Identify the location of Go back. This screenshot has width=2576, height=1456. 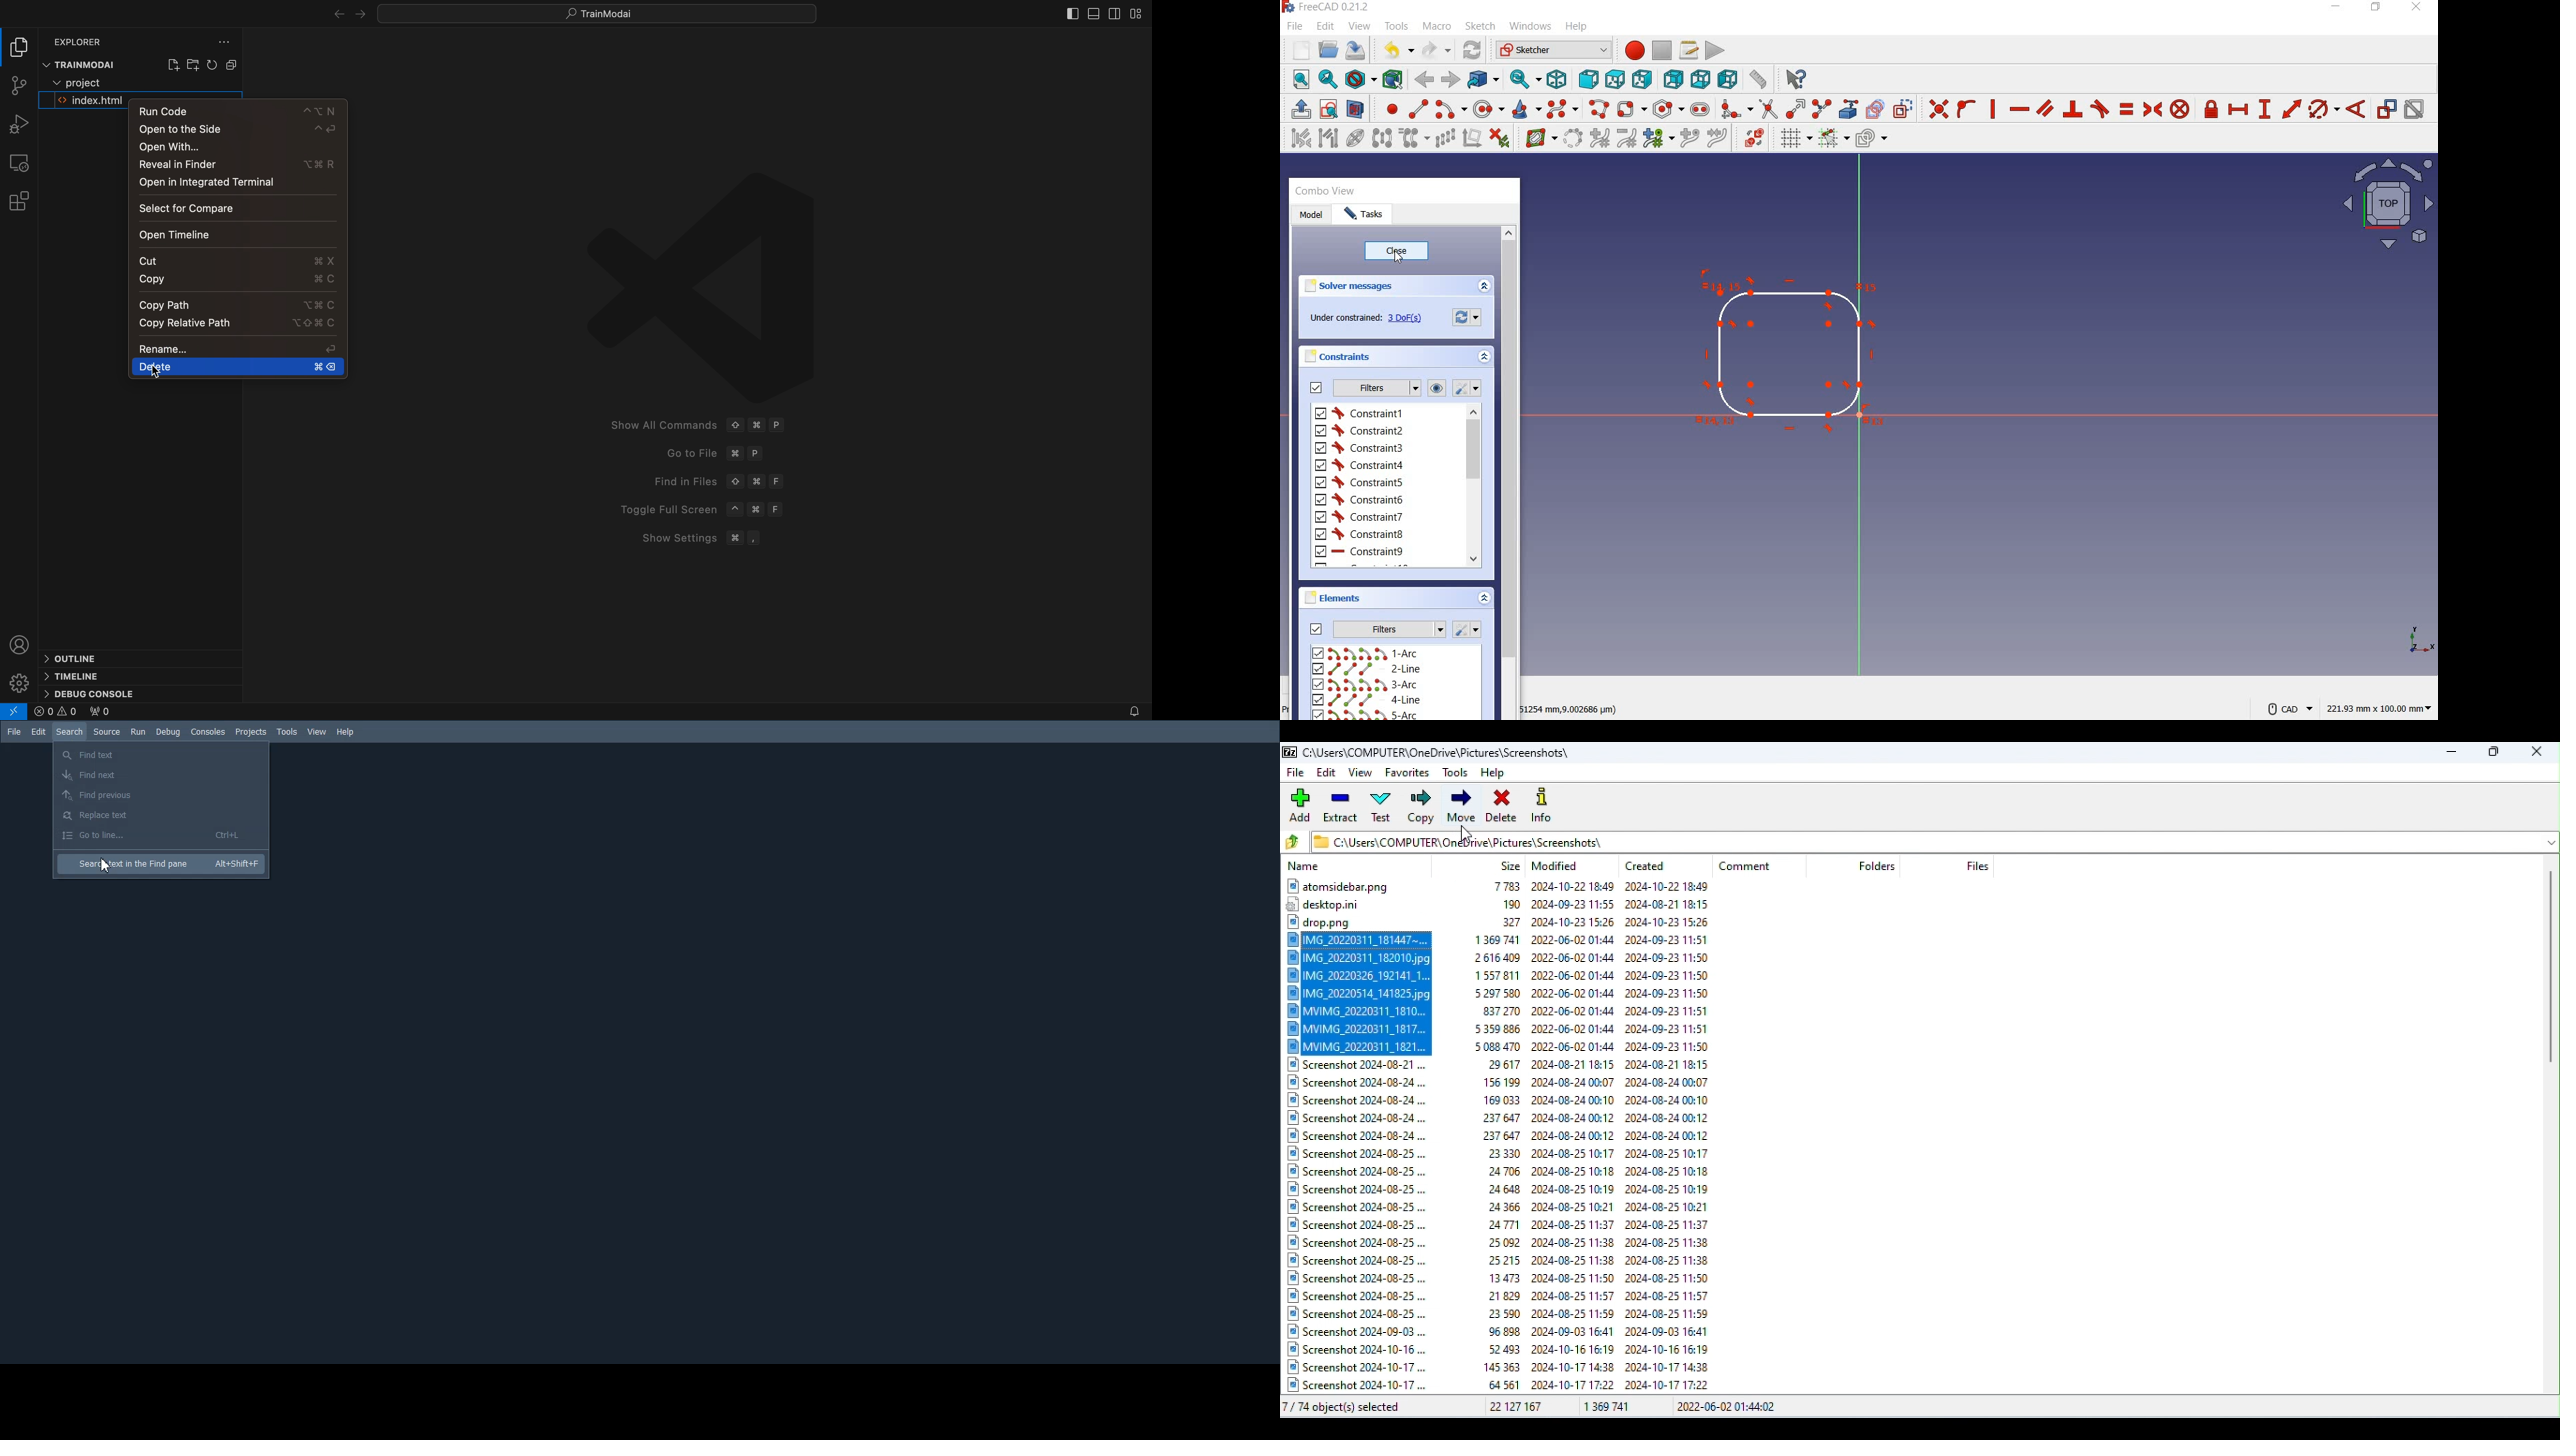
(1296, 843).